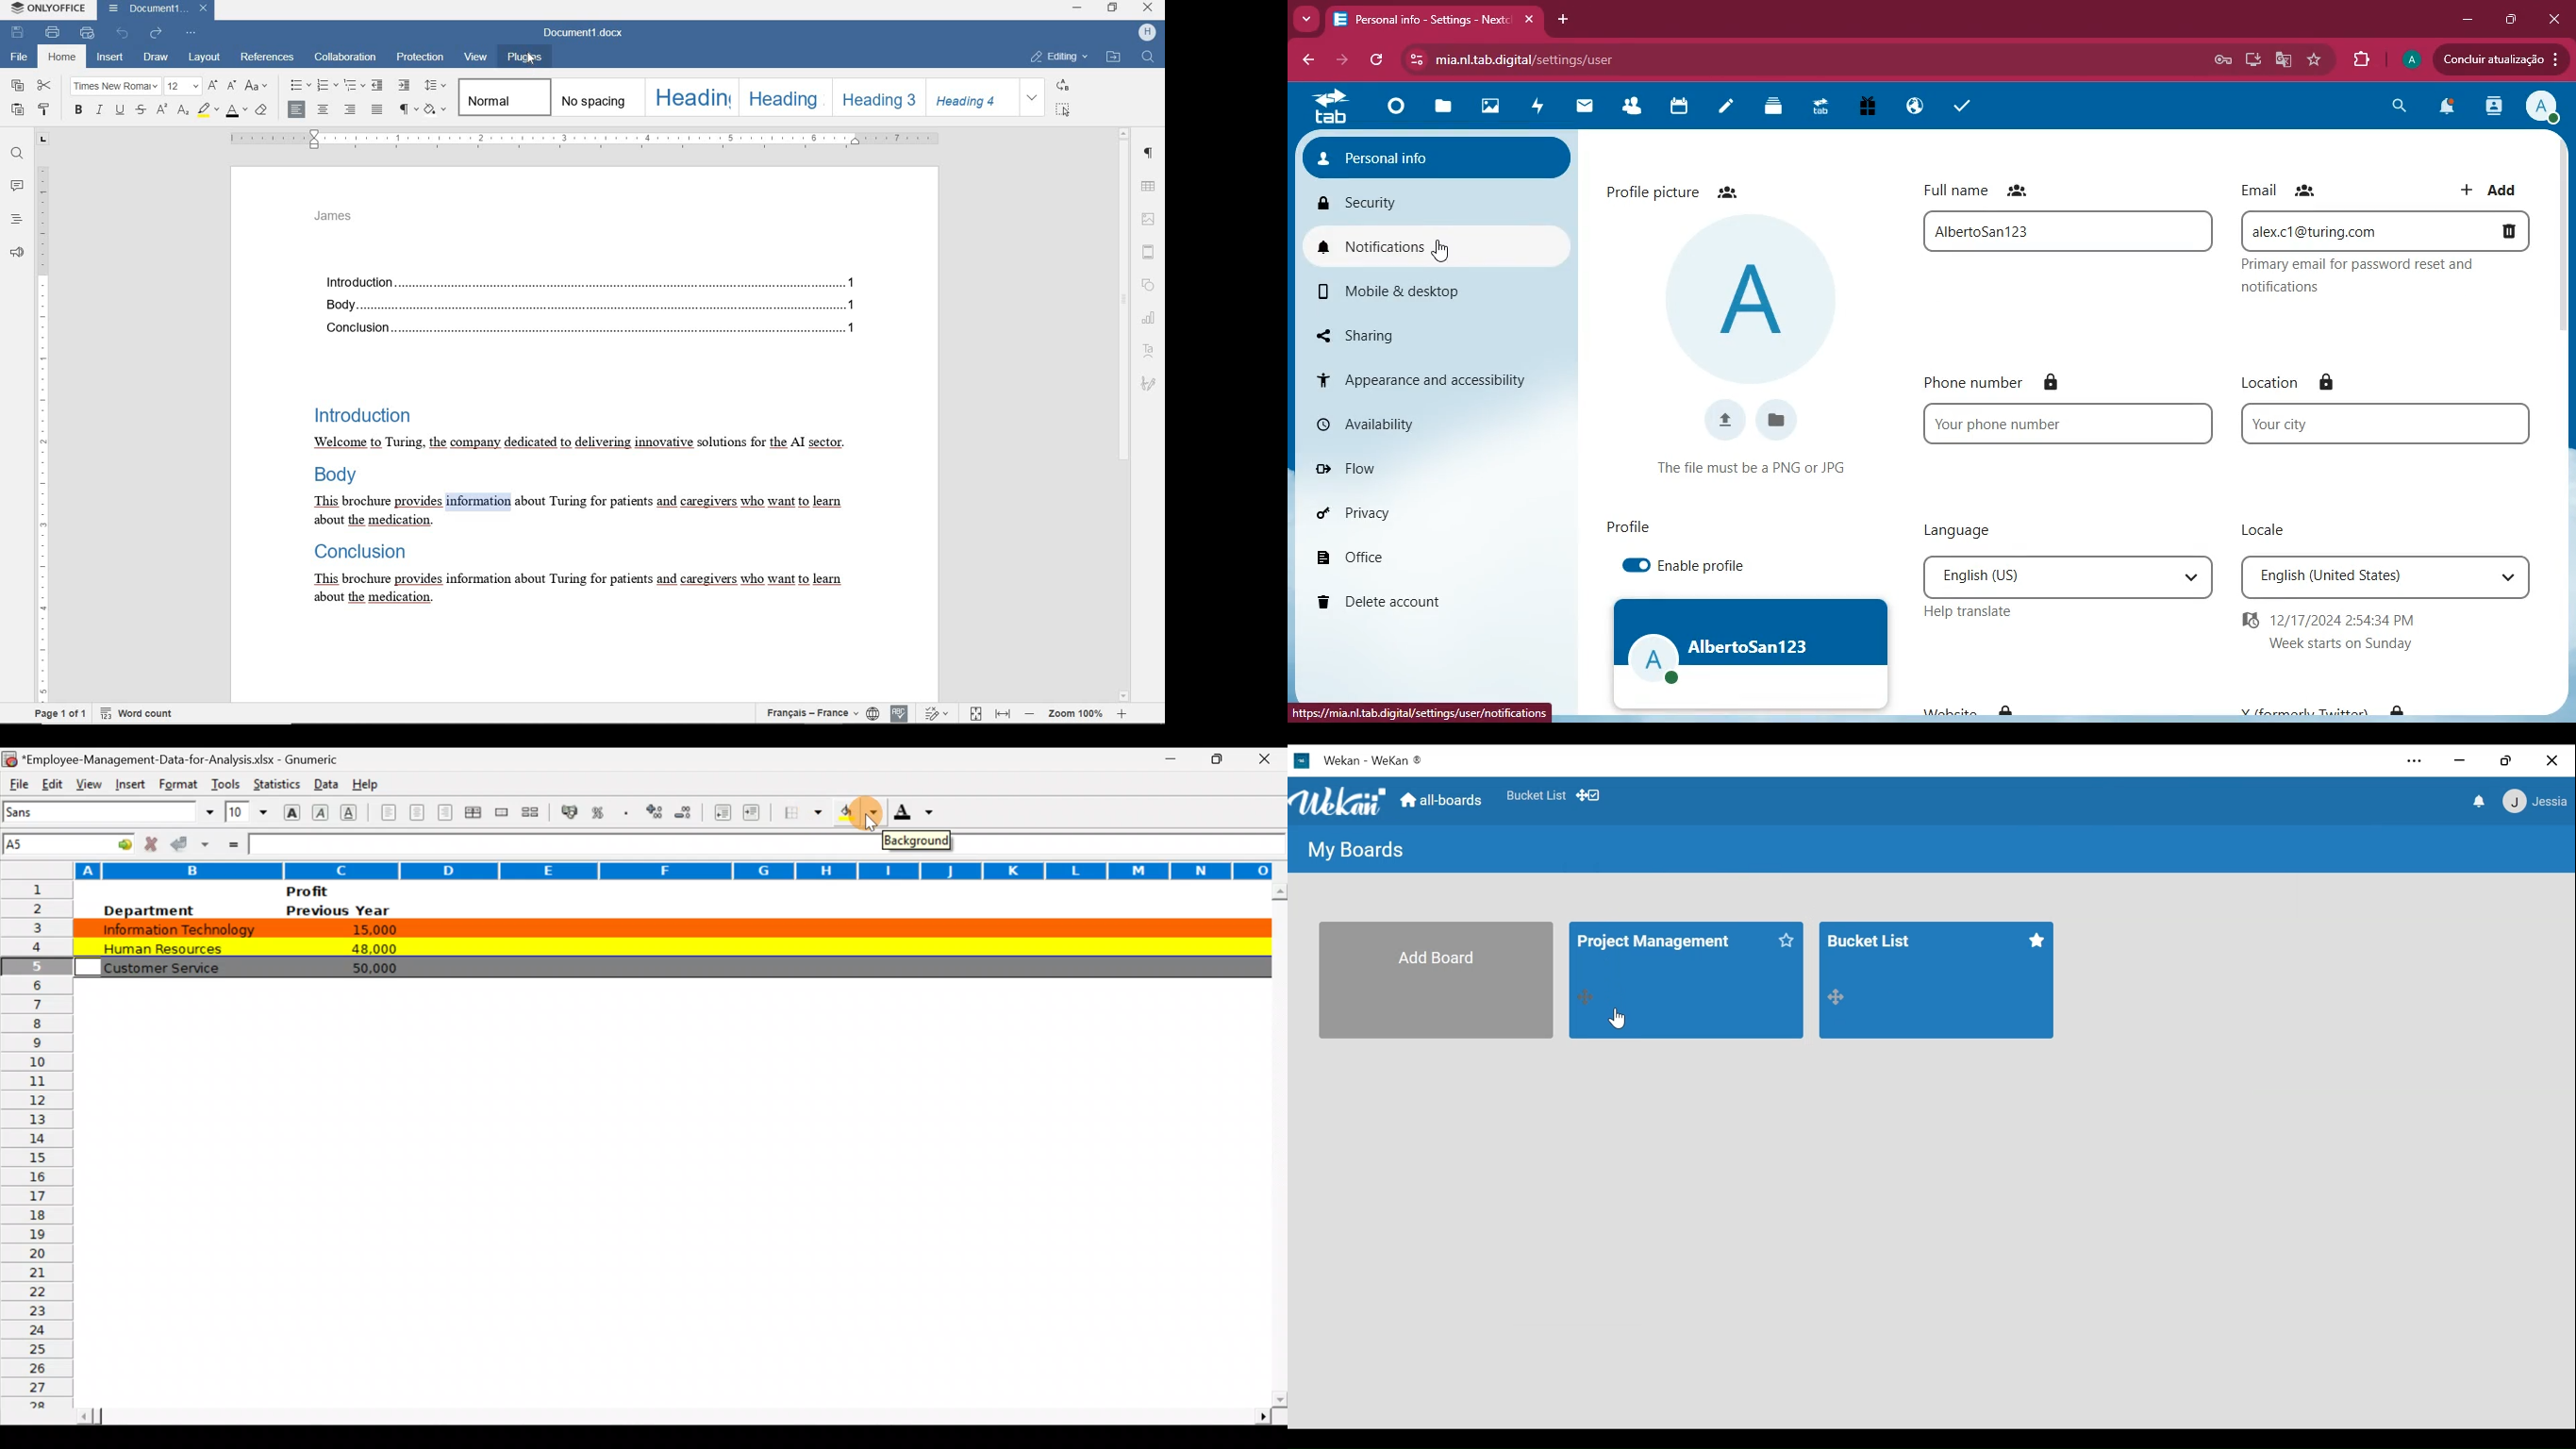 This screenshot has height=1456, width=2576. Describe the element at coordinates (1057, 58) in the screenshot. I see `EDITING` at that location.